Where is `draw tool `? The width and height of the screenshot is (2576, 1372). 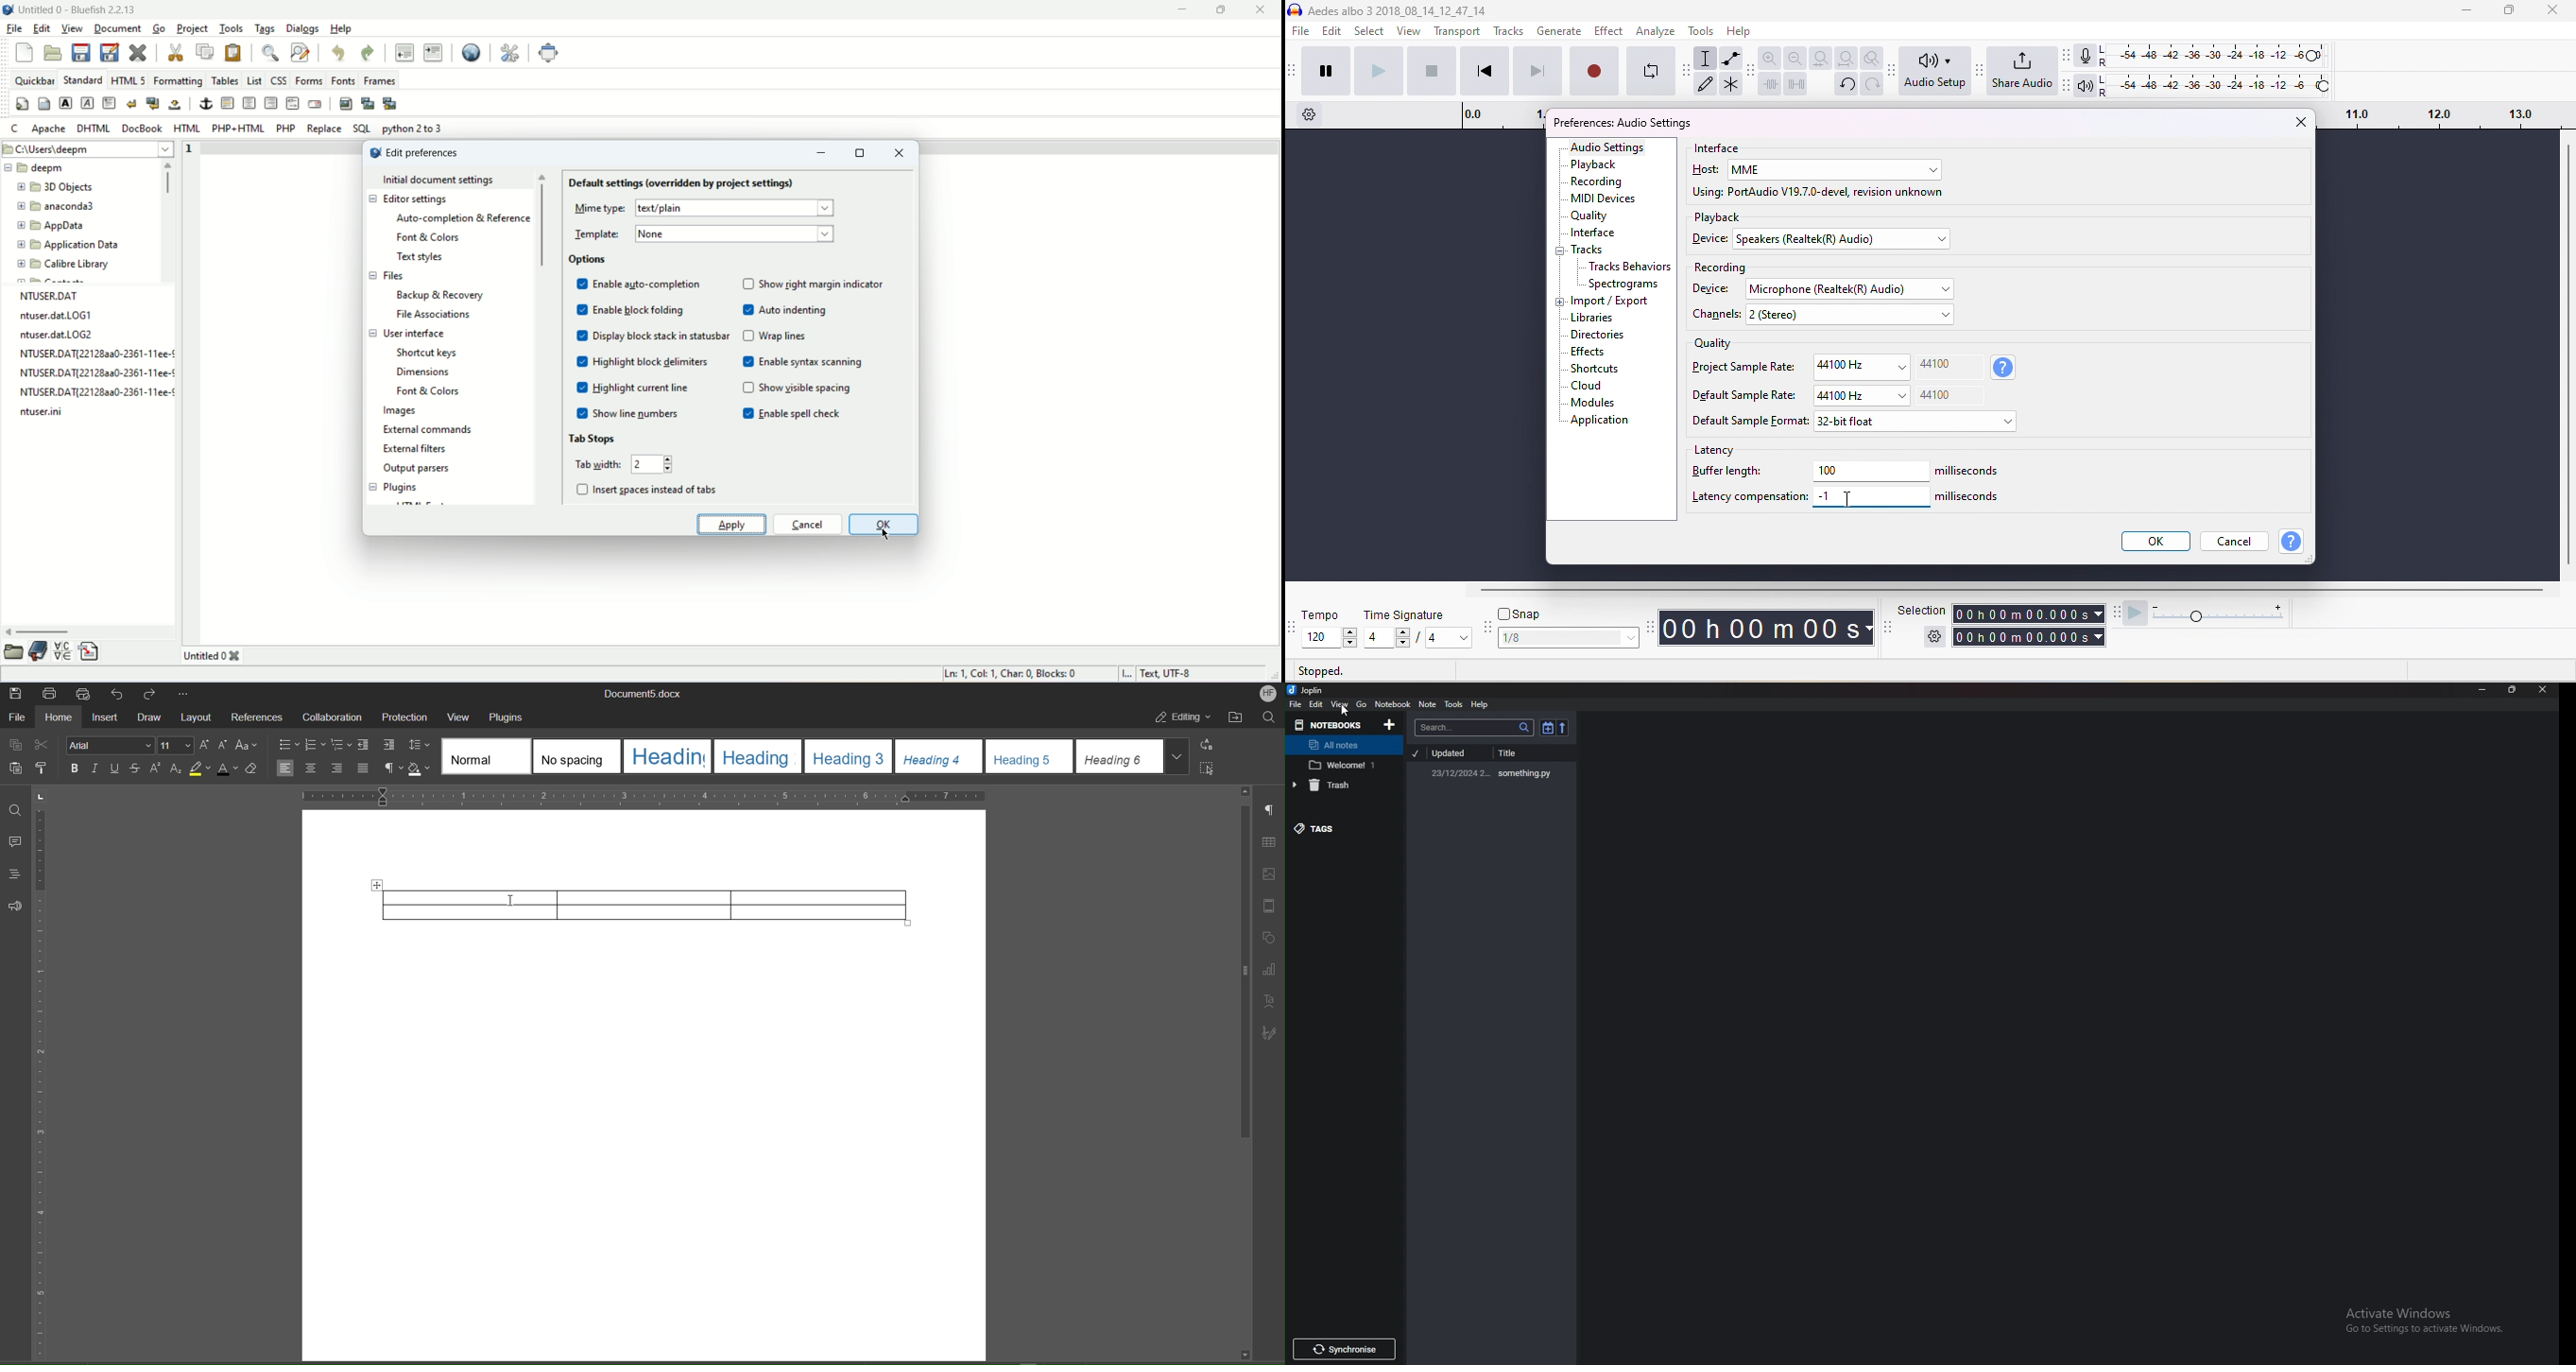
draw tool  is located at coordinates (1706, 82).